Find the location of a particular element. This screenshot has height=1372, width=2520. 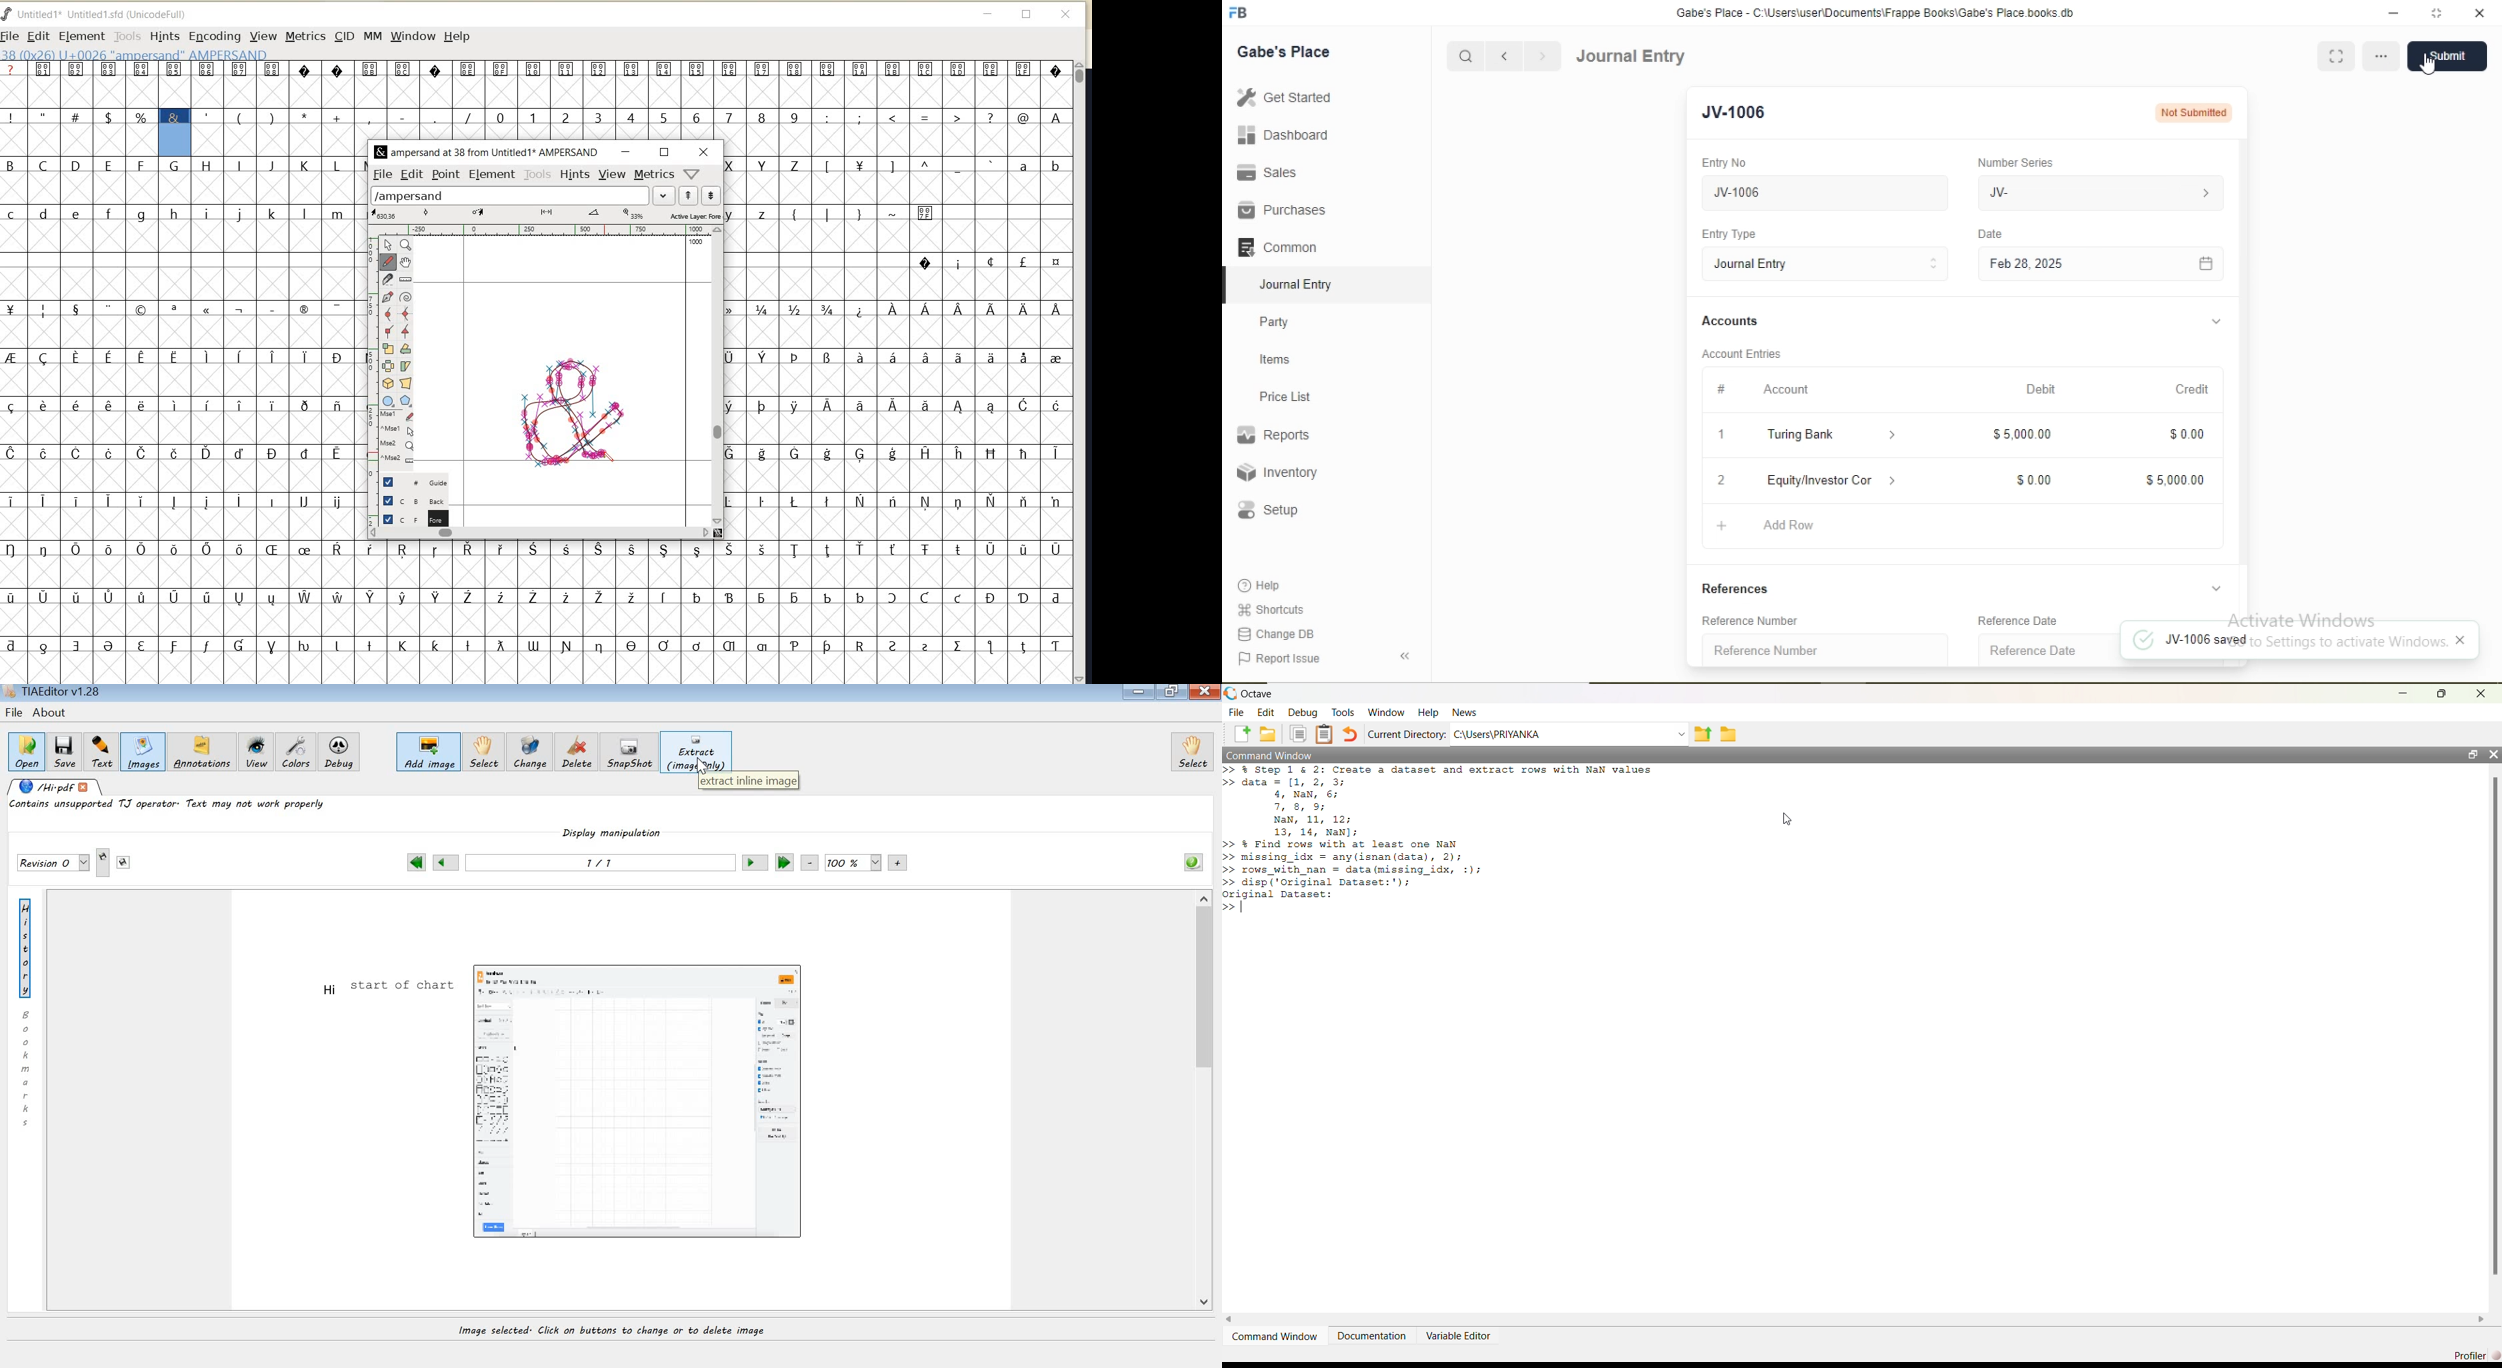

Purchases is located at coordinates (1281, 210).